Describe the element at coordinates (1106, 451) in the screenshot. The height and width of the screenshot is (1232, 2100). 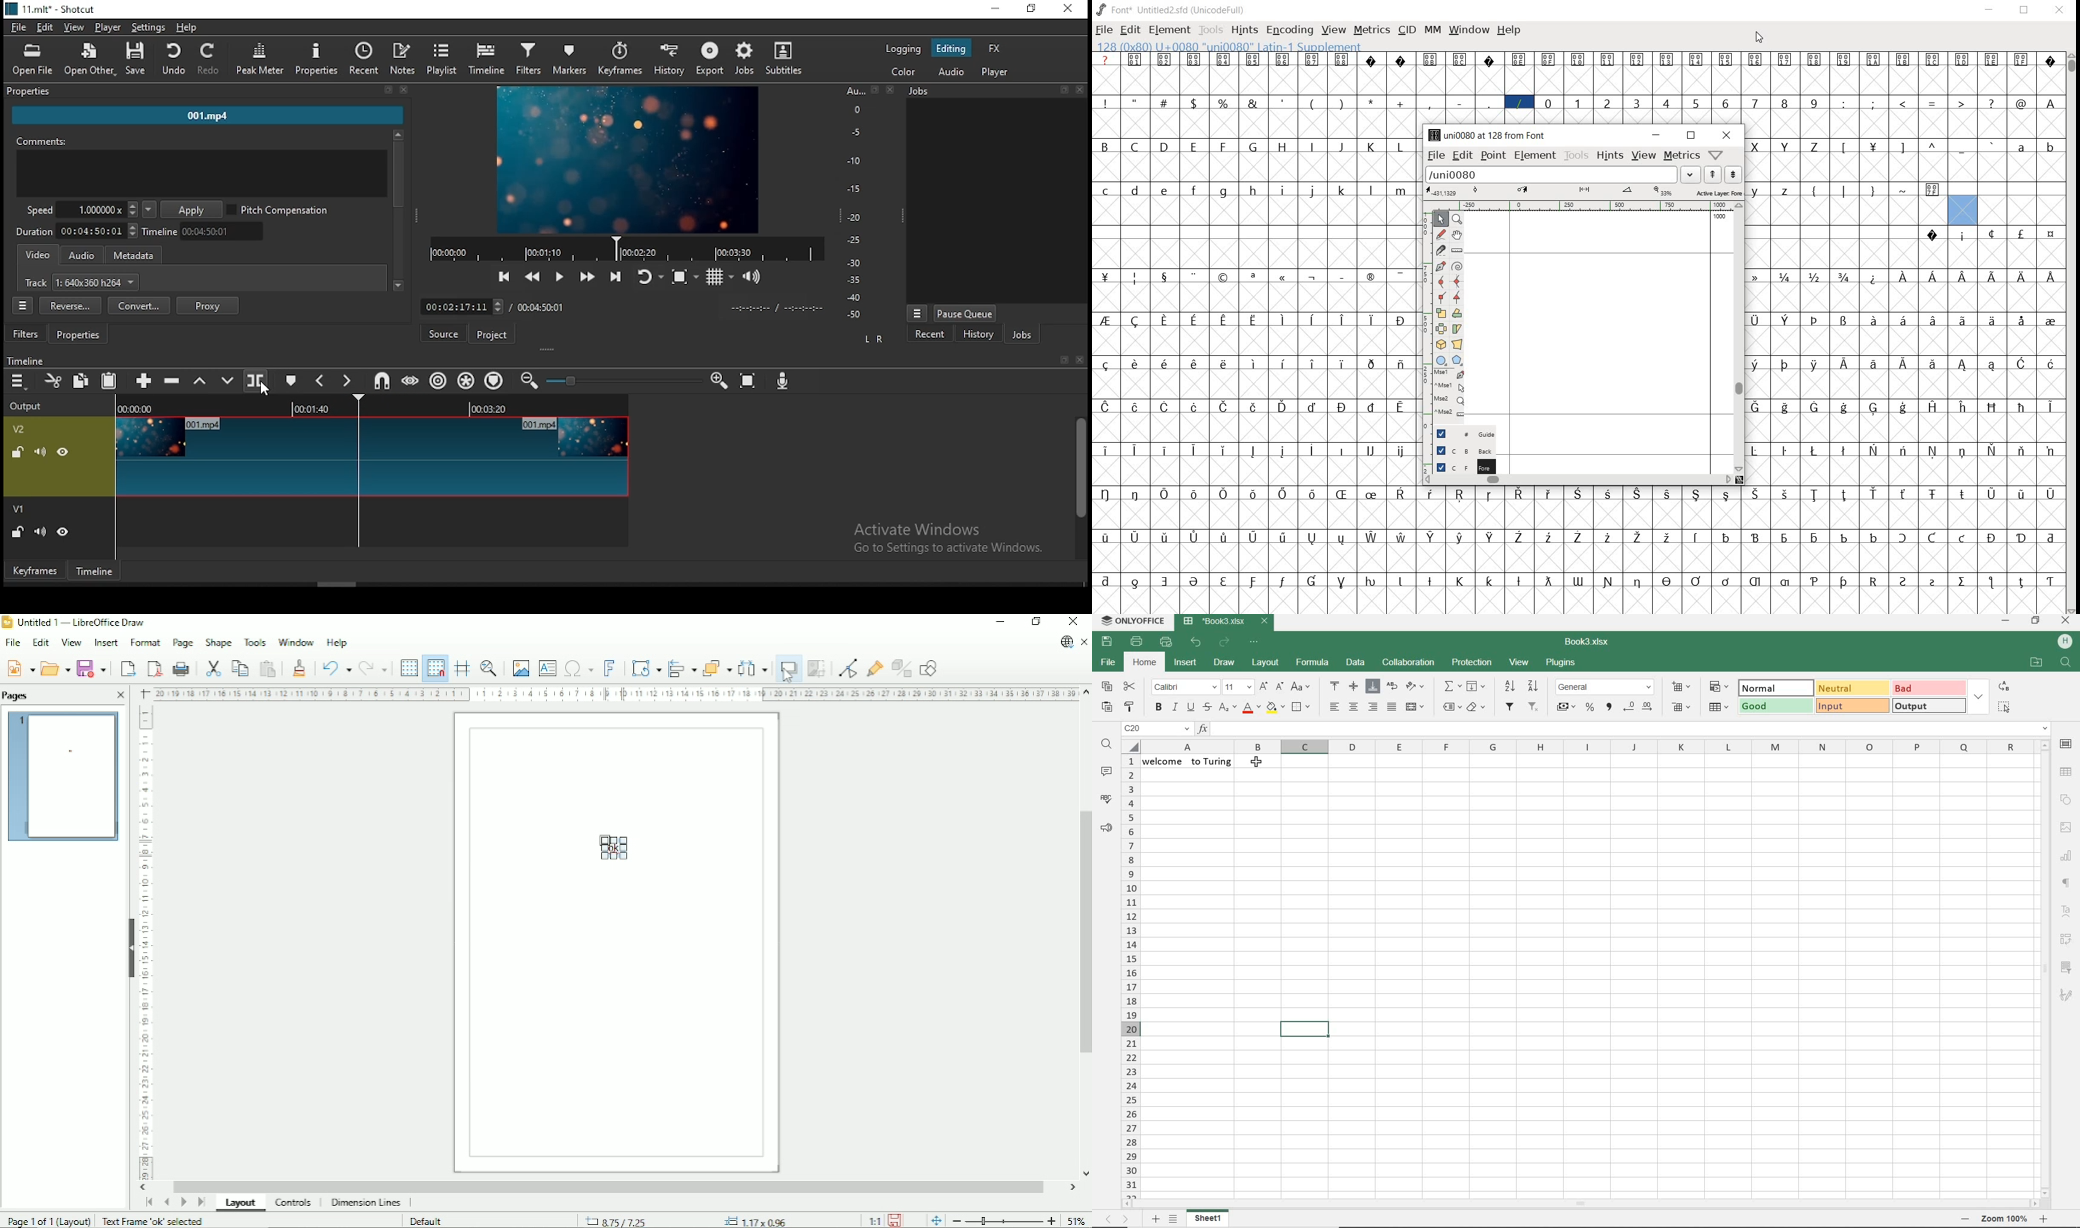
I see `glyph` at that location.